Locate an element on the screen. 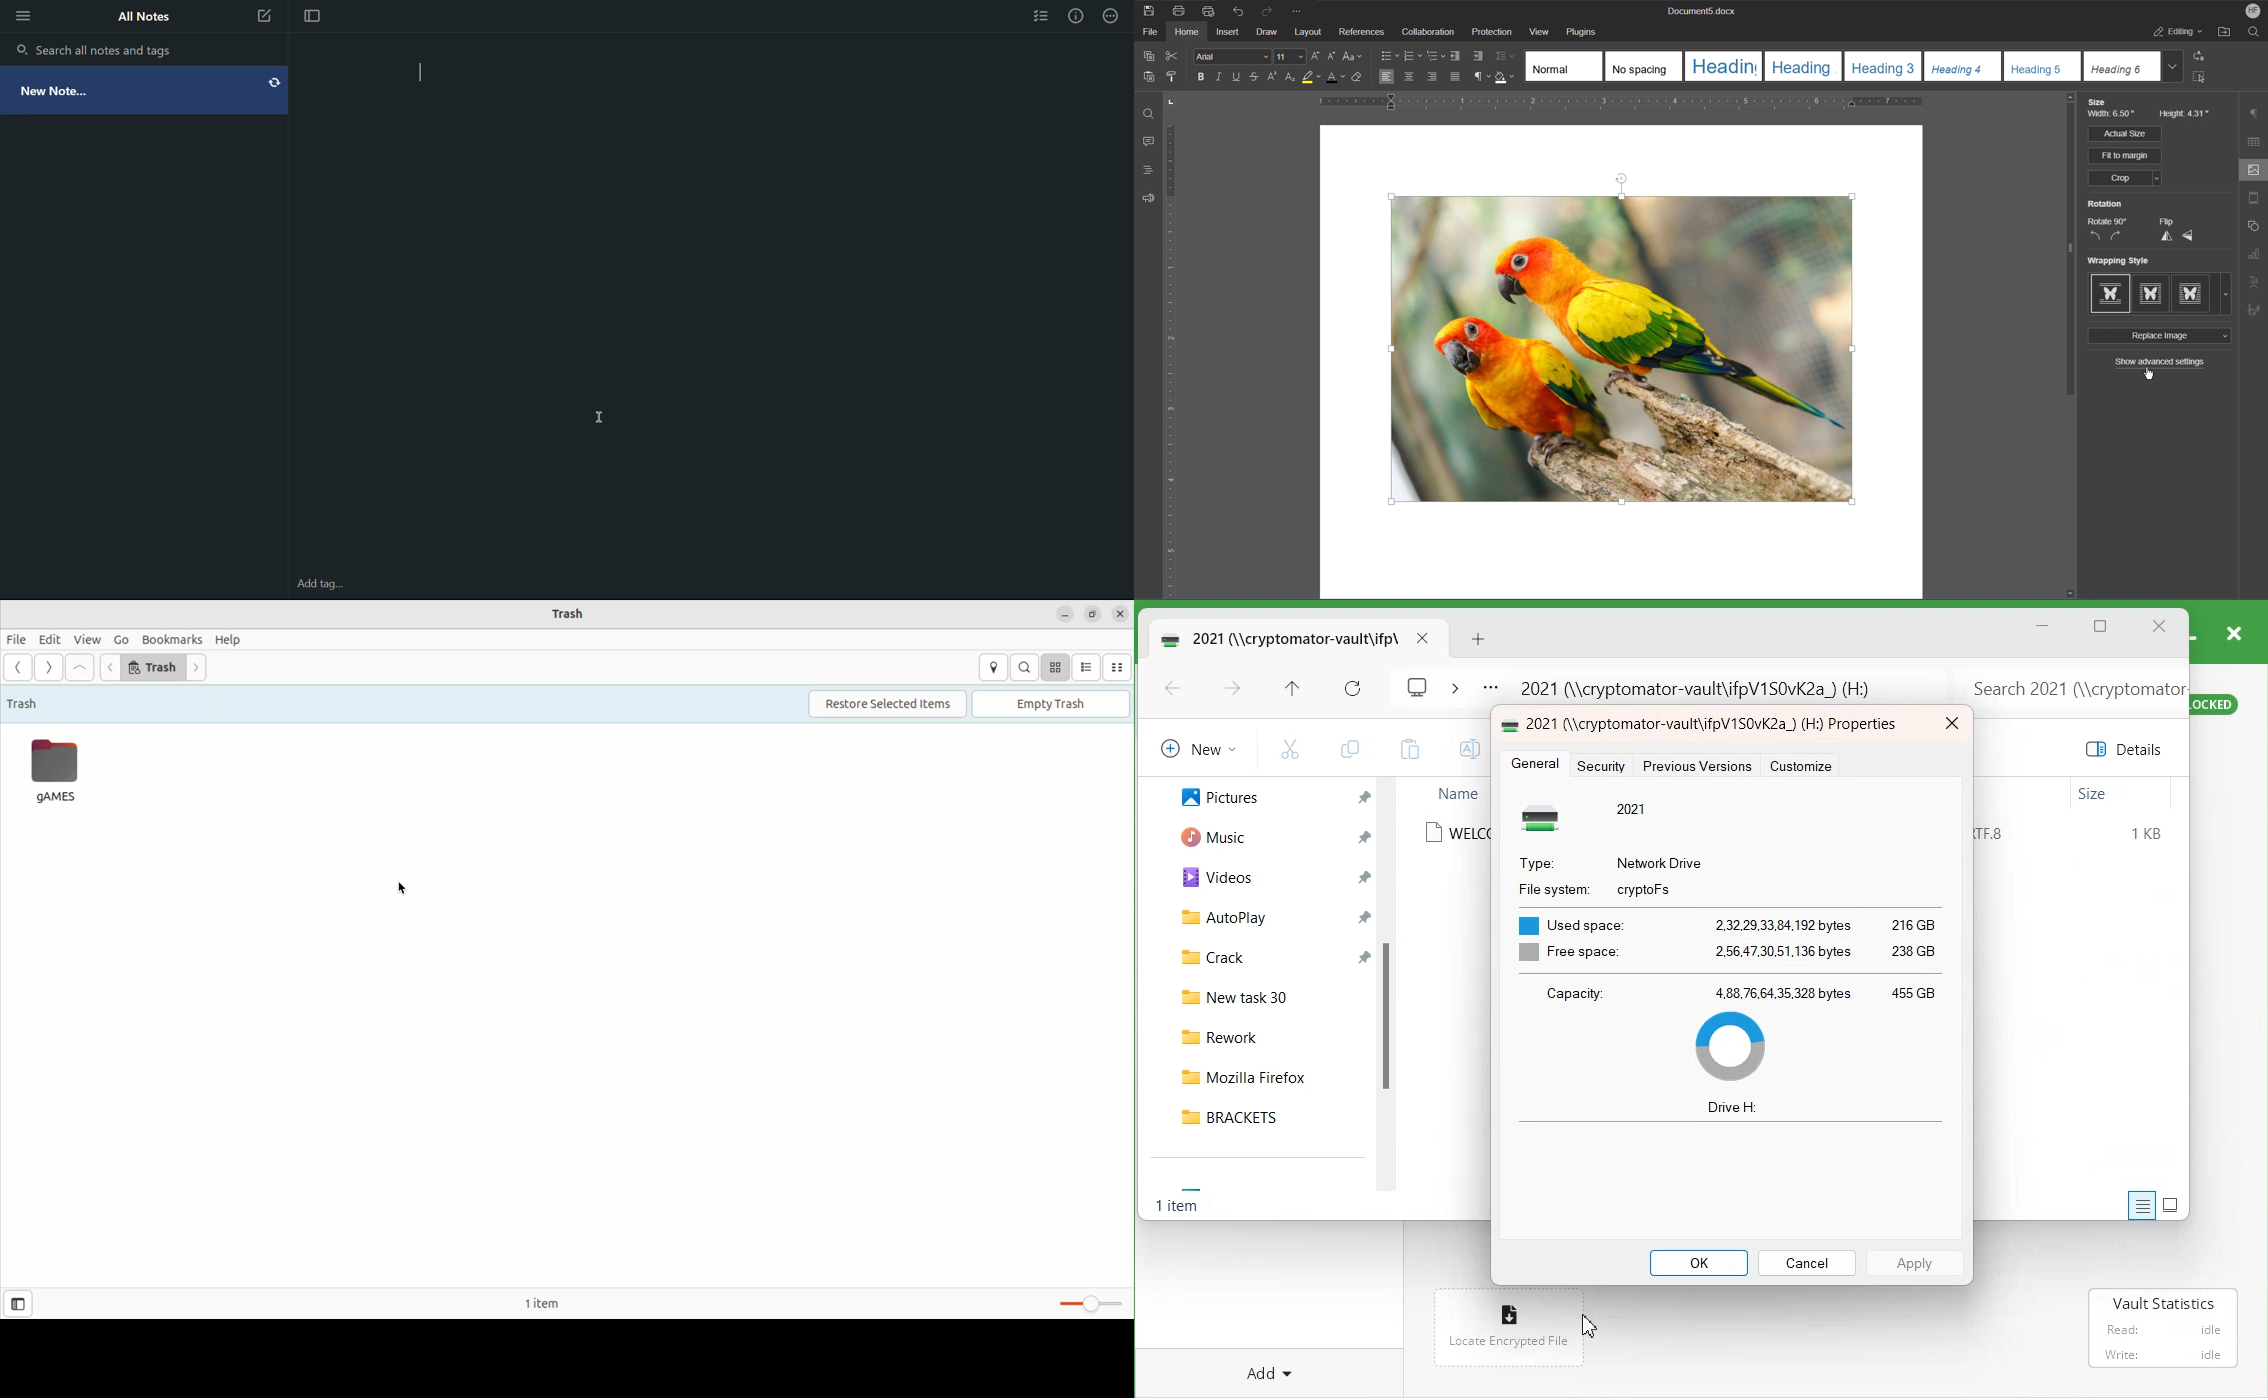 The height and width of the screenshot is (1400, 2268). 455GB is located at coordinates (1913, 990).